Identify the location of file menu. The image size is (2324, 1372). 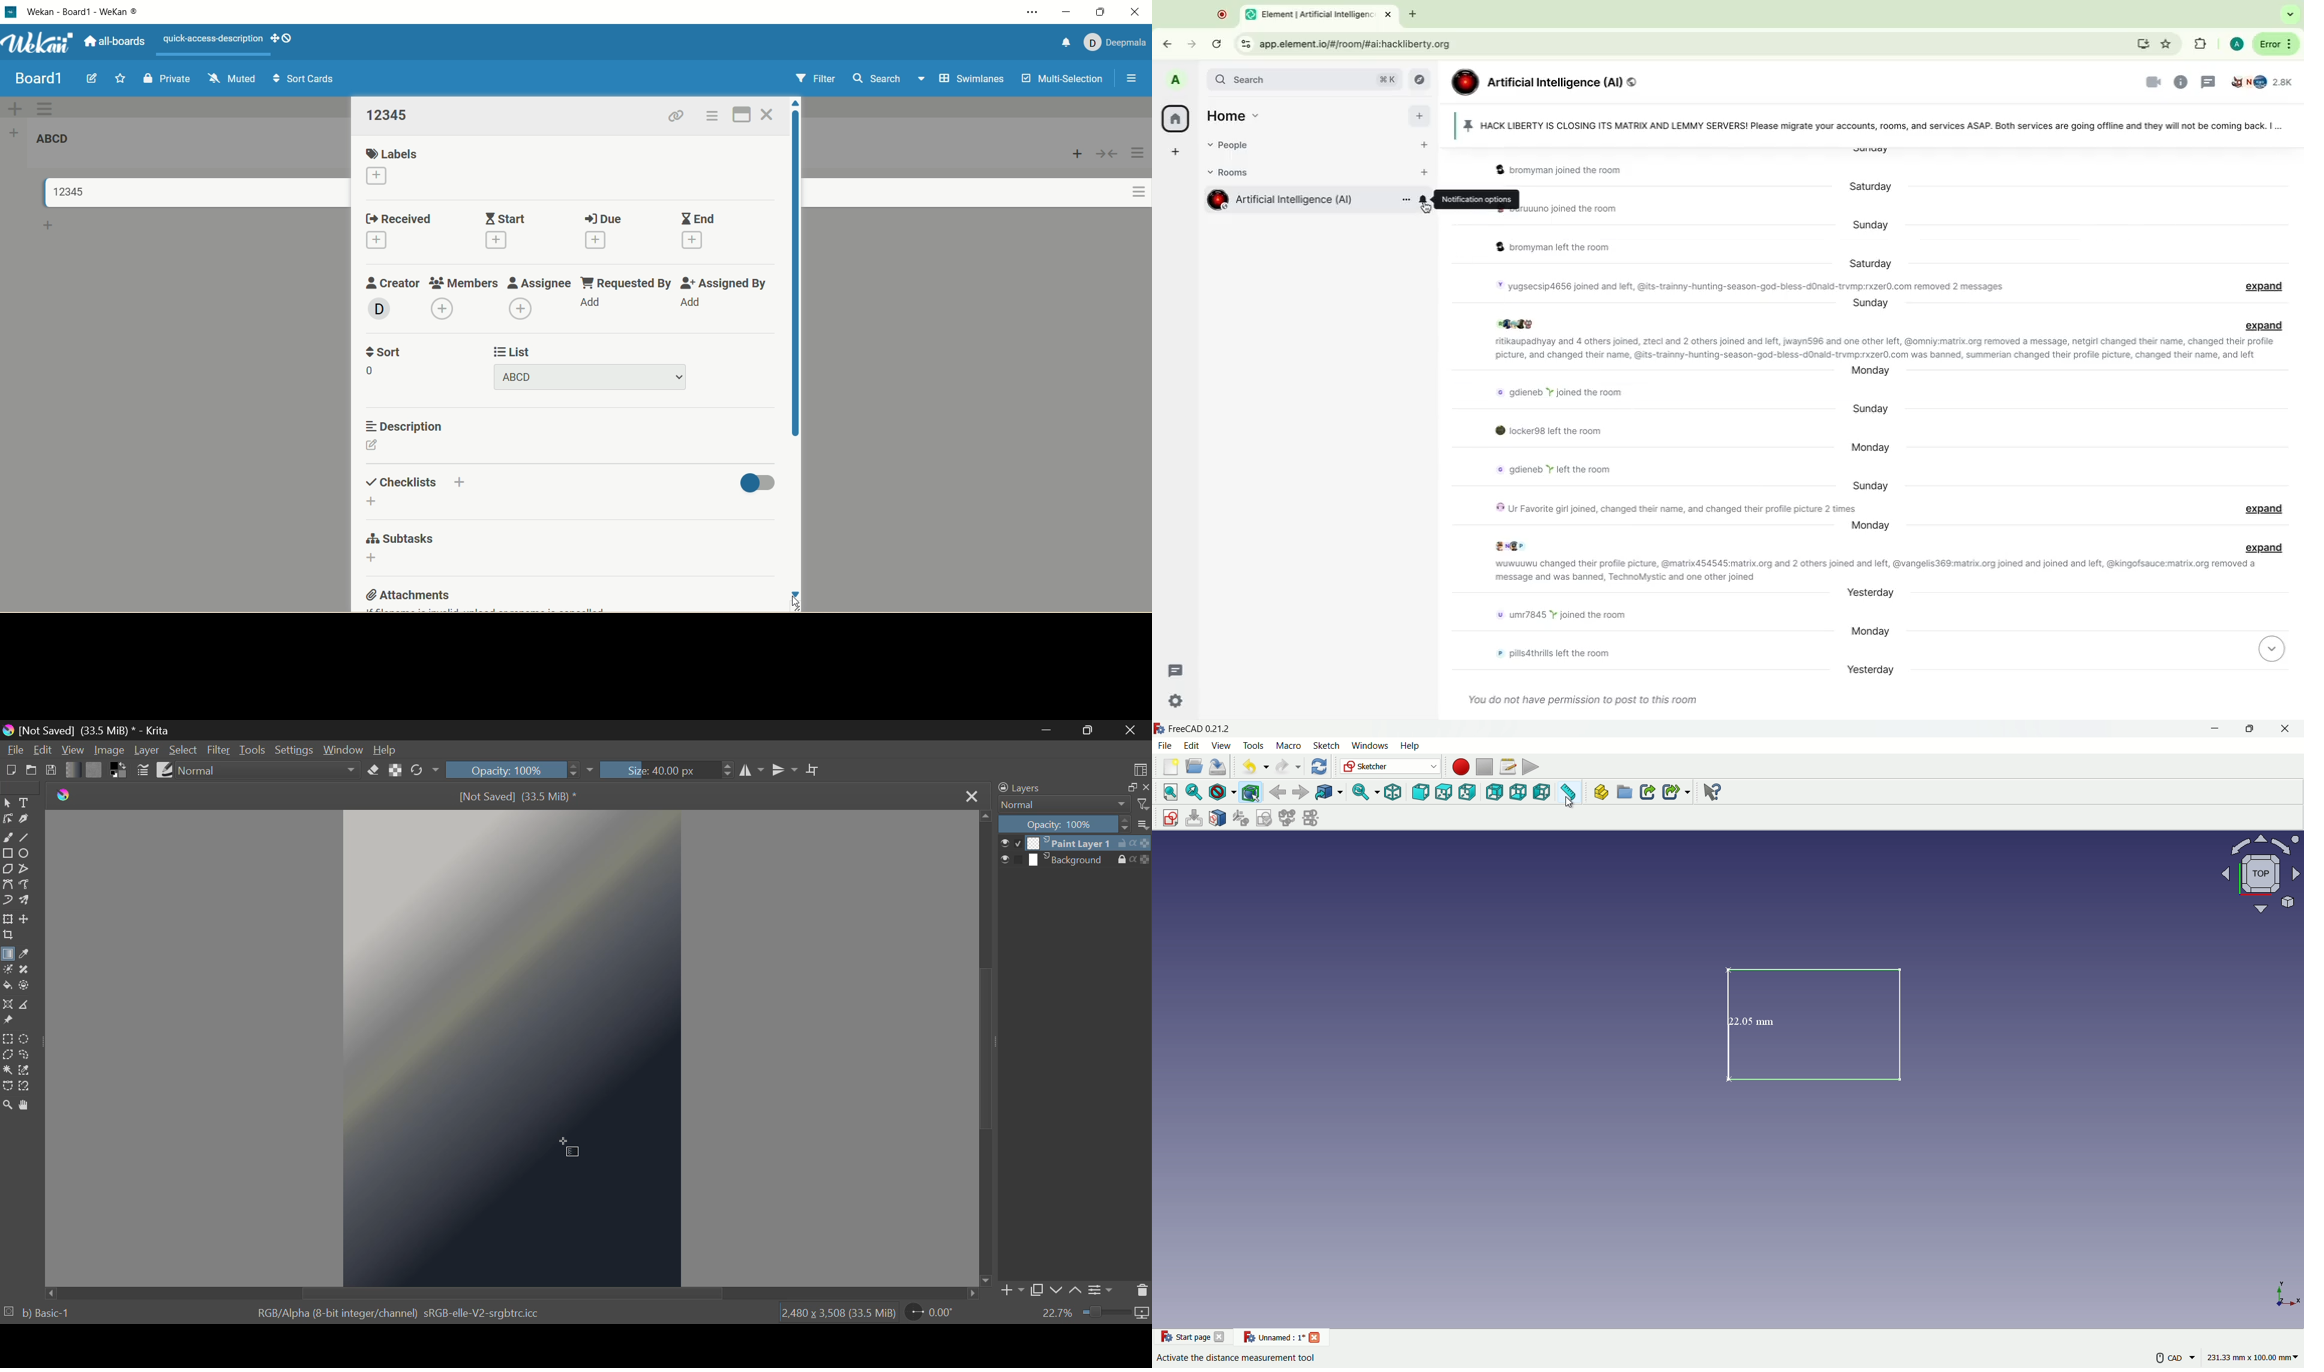
(1166, 746).